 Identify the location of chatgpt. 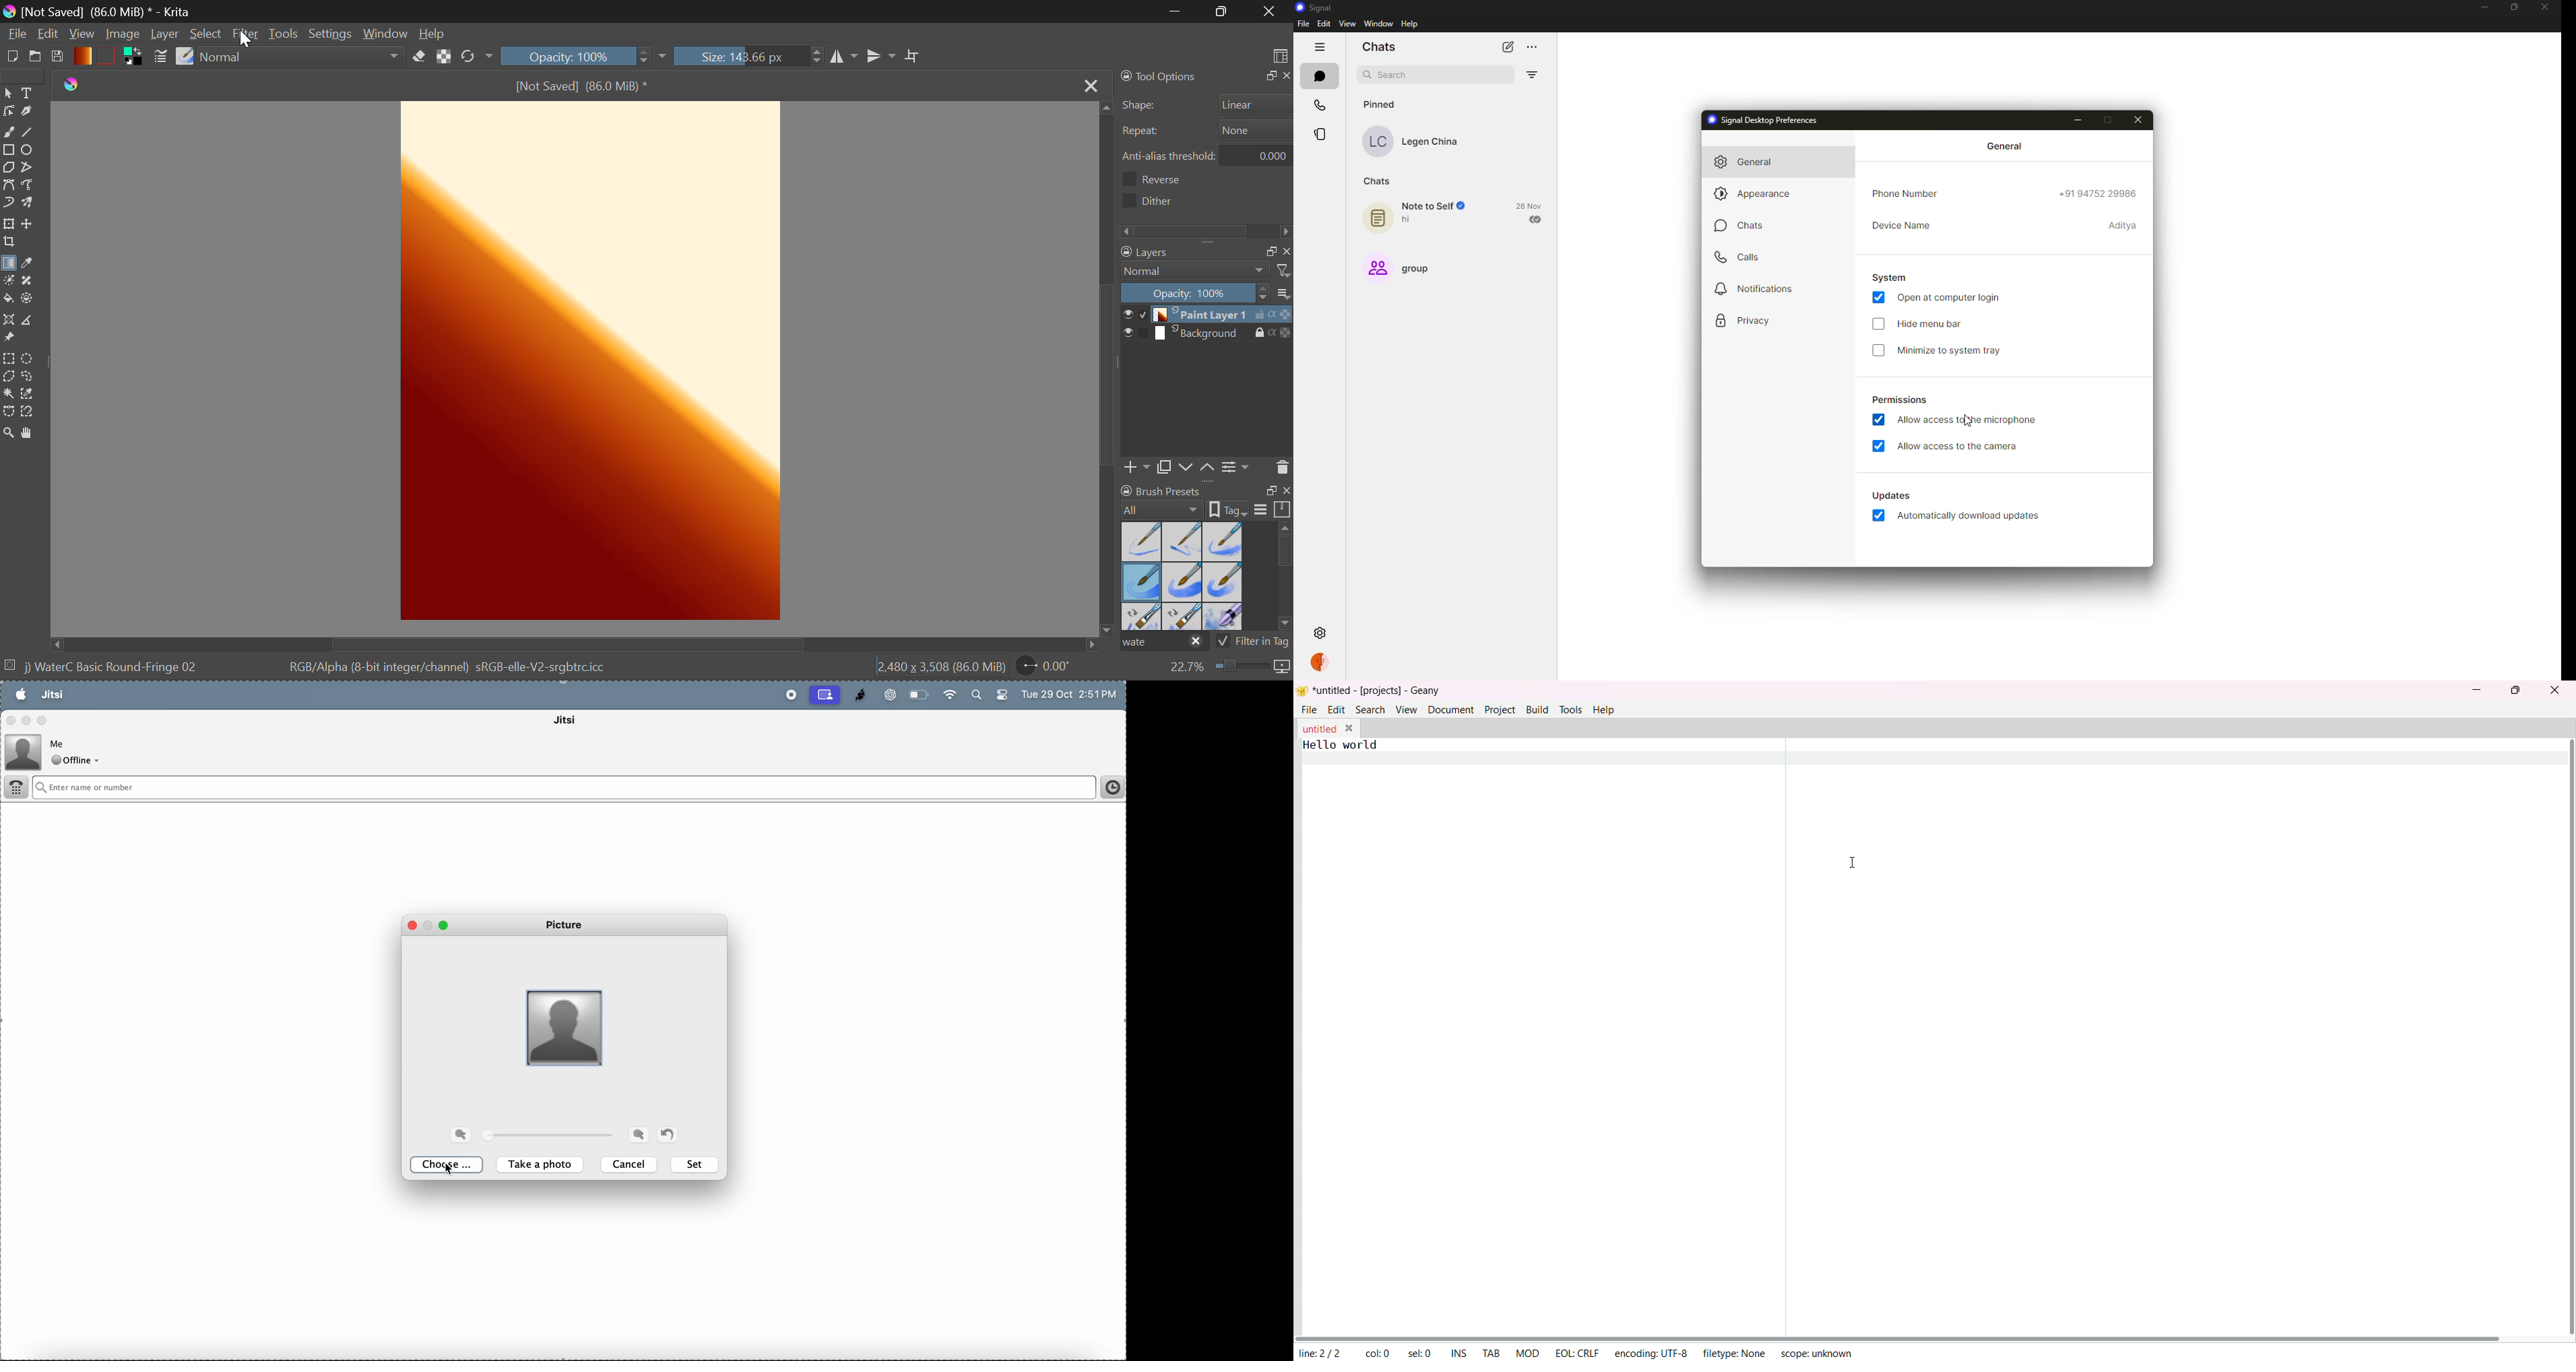
(887, 695).